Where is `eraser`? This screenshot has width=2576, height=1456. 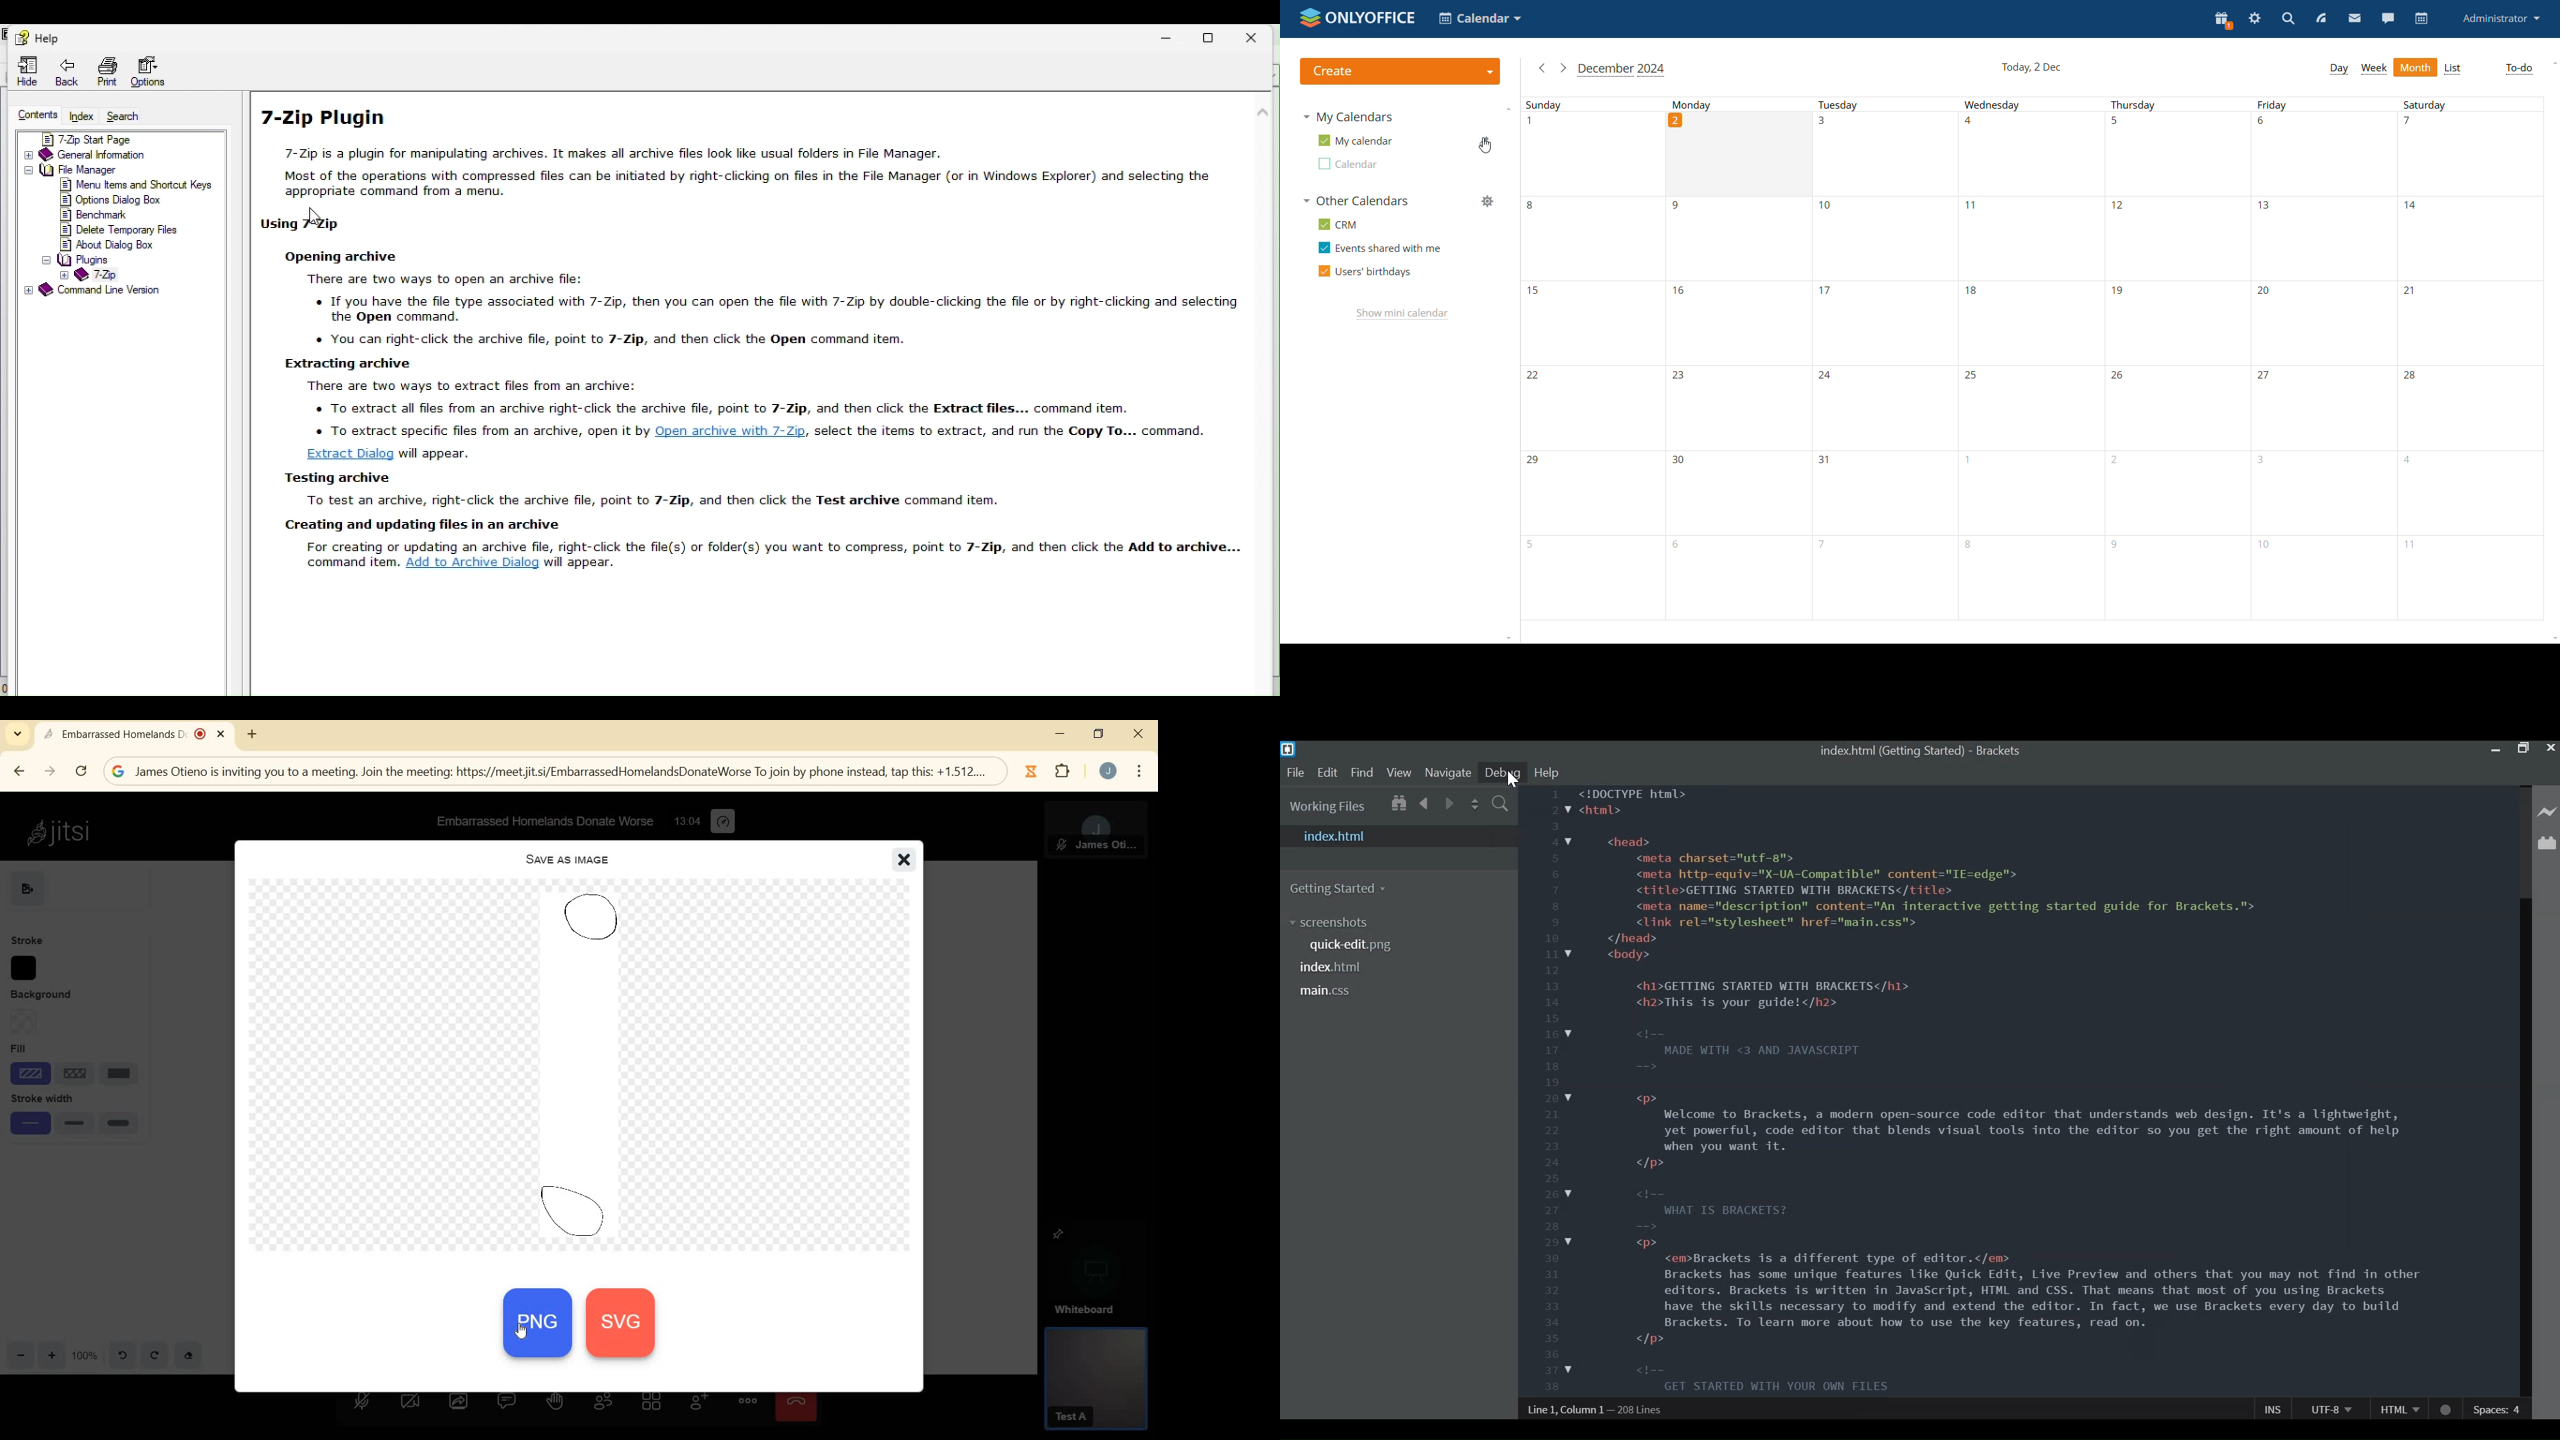 eraser is located at coordinates (190, 1357).